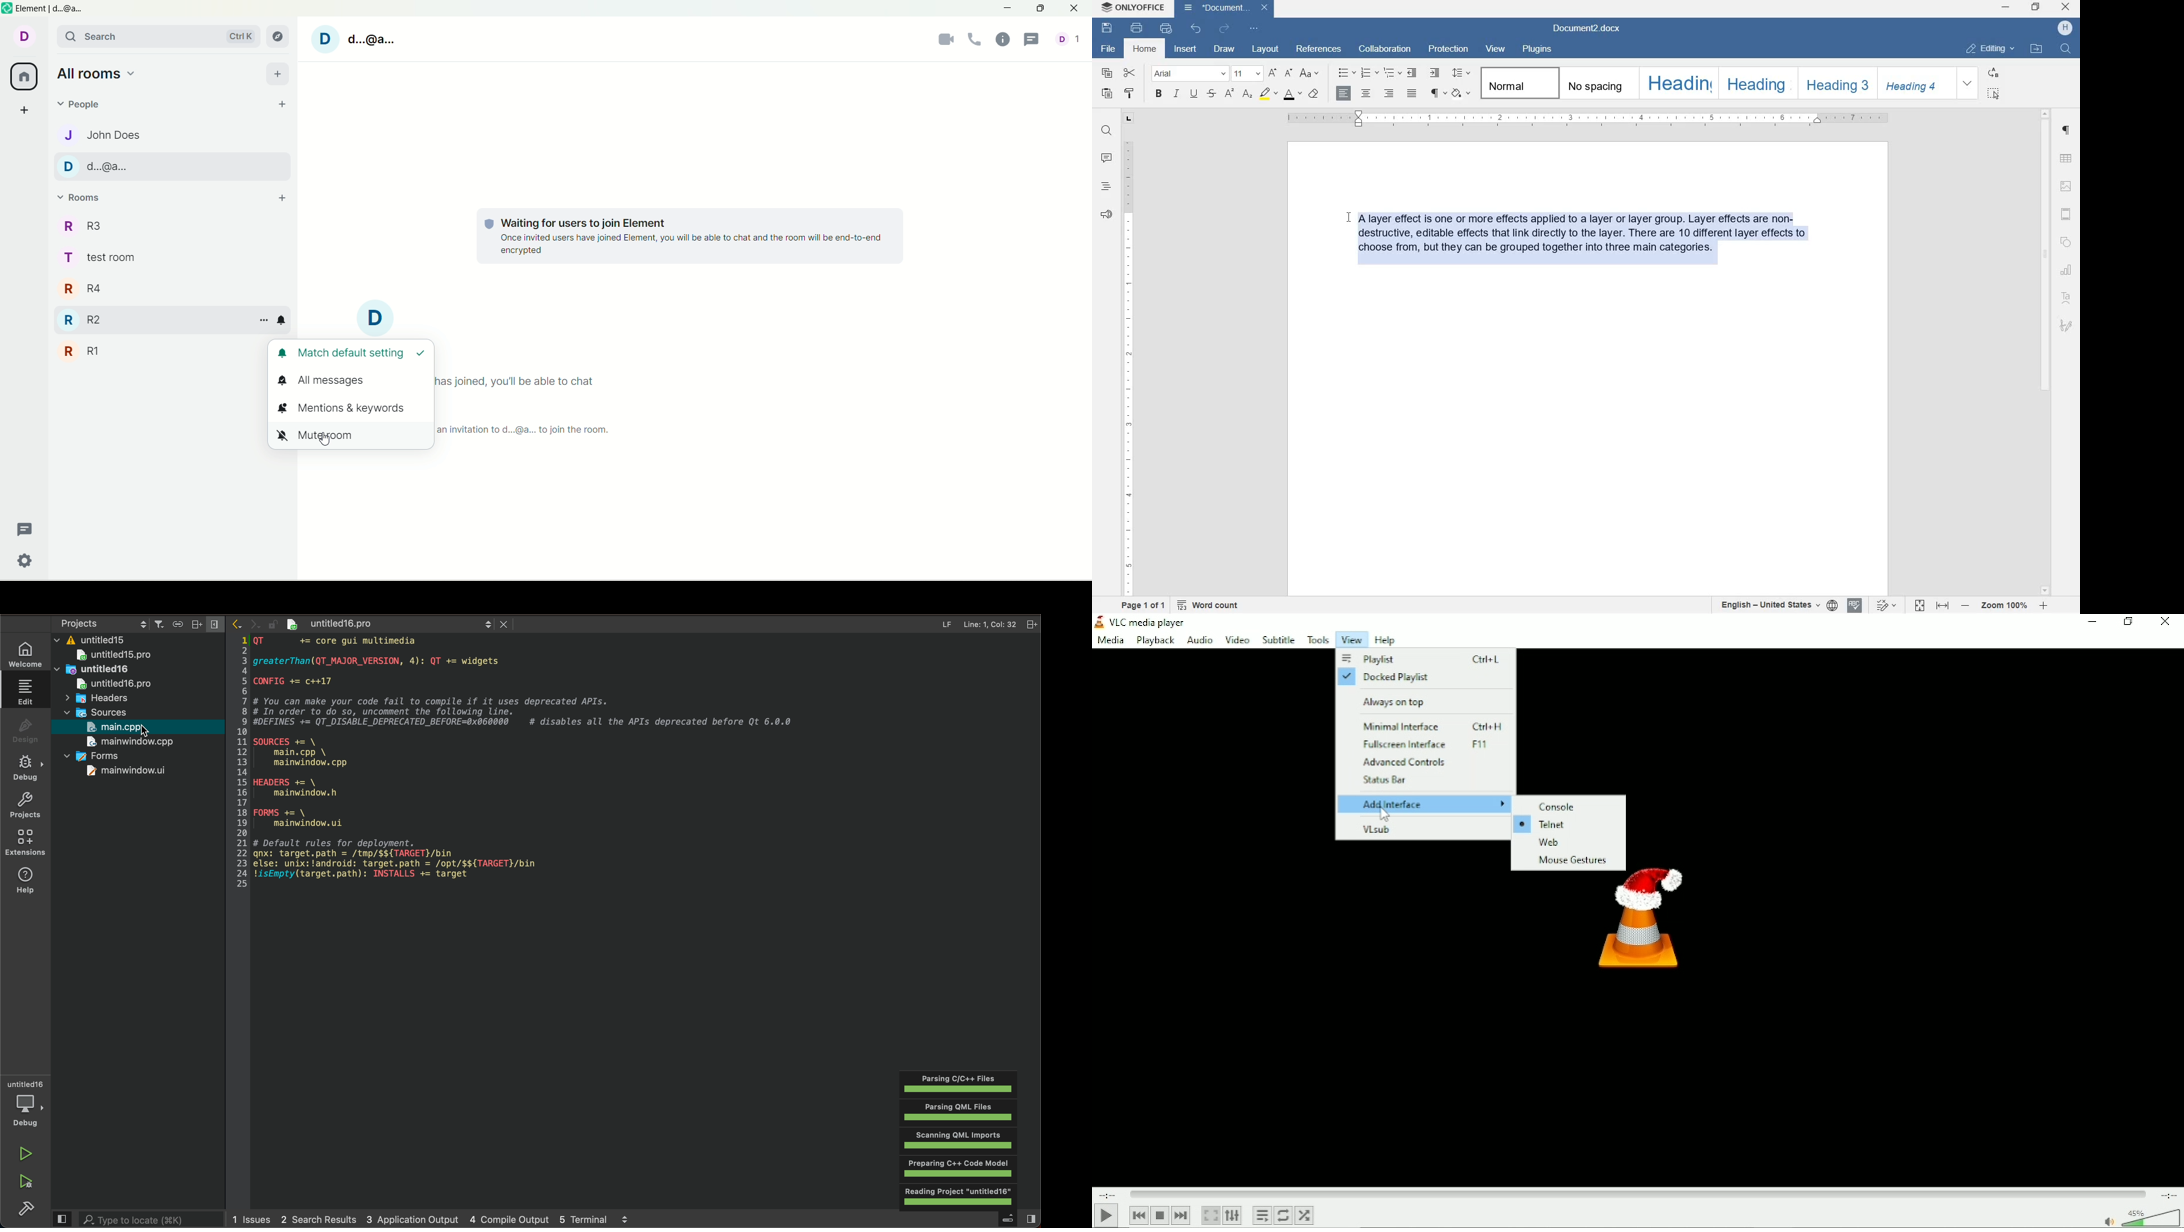 Image resolution: width=2184 pixels, height=1232 pixels. I want to click on home, so click(1146, 49).